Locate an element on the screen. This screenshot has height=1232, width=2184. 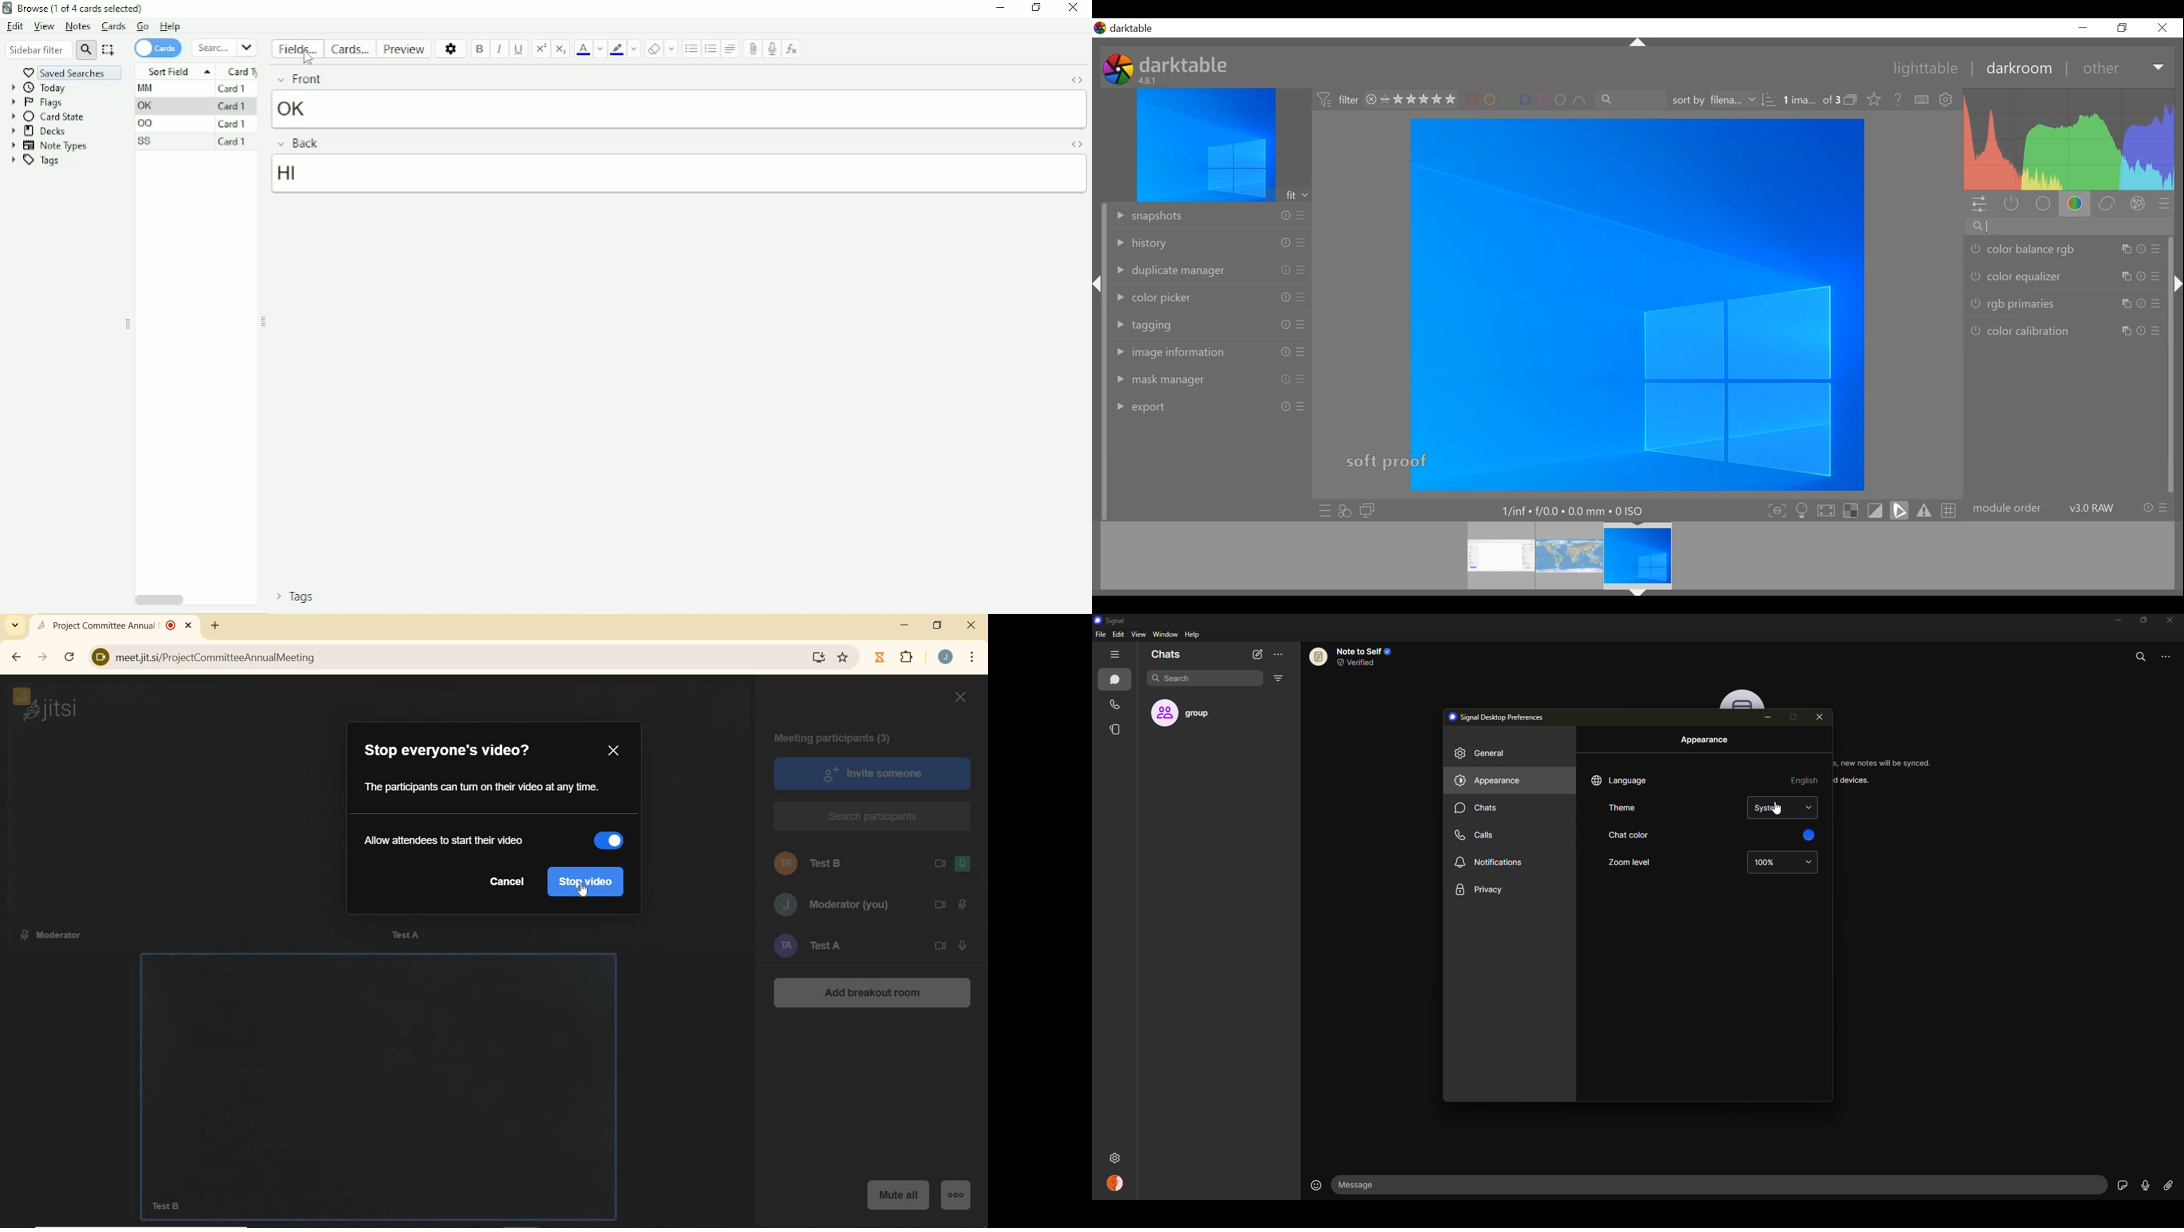
Bold is located at coordinates (481, 49).